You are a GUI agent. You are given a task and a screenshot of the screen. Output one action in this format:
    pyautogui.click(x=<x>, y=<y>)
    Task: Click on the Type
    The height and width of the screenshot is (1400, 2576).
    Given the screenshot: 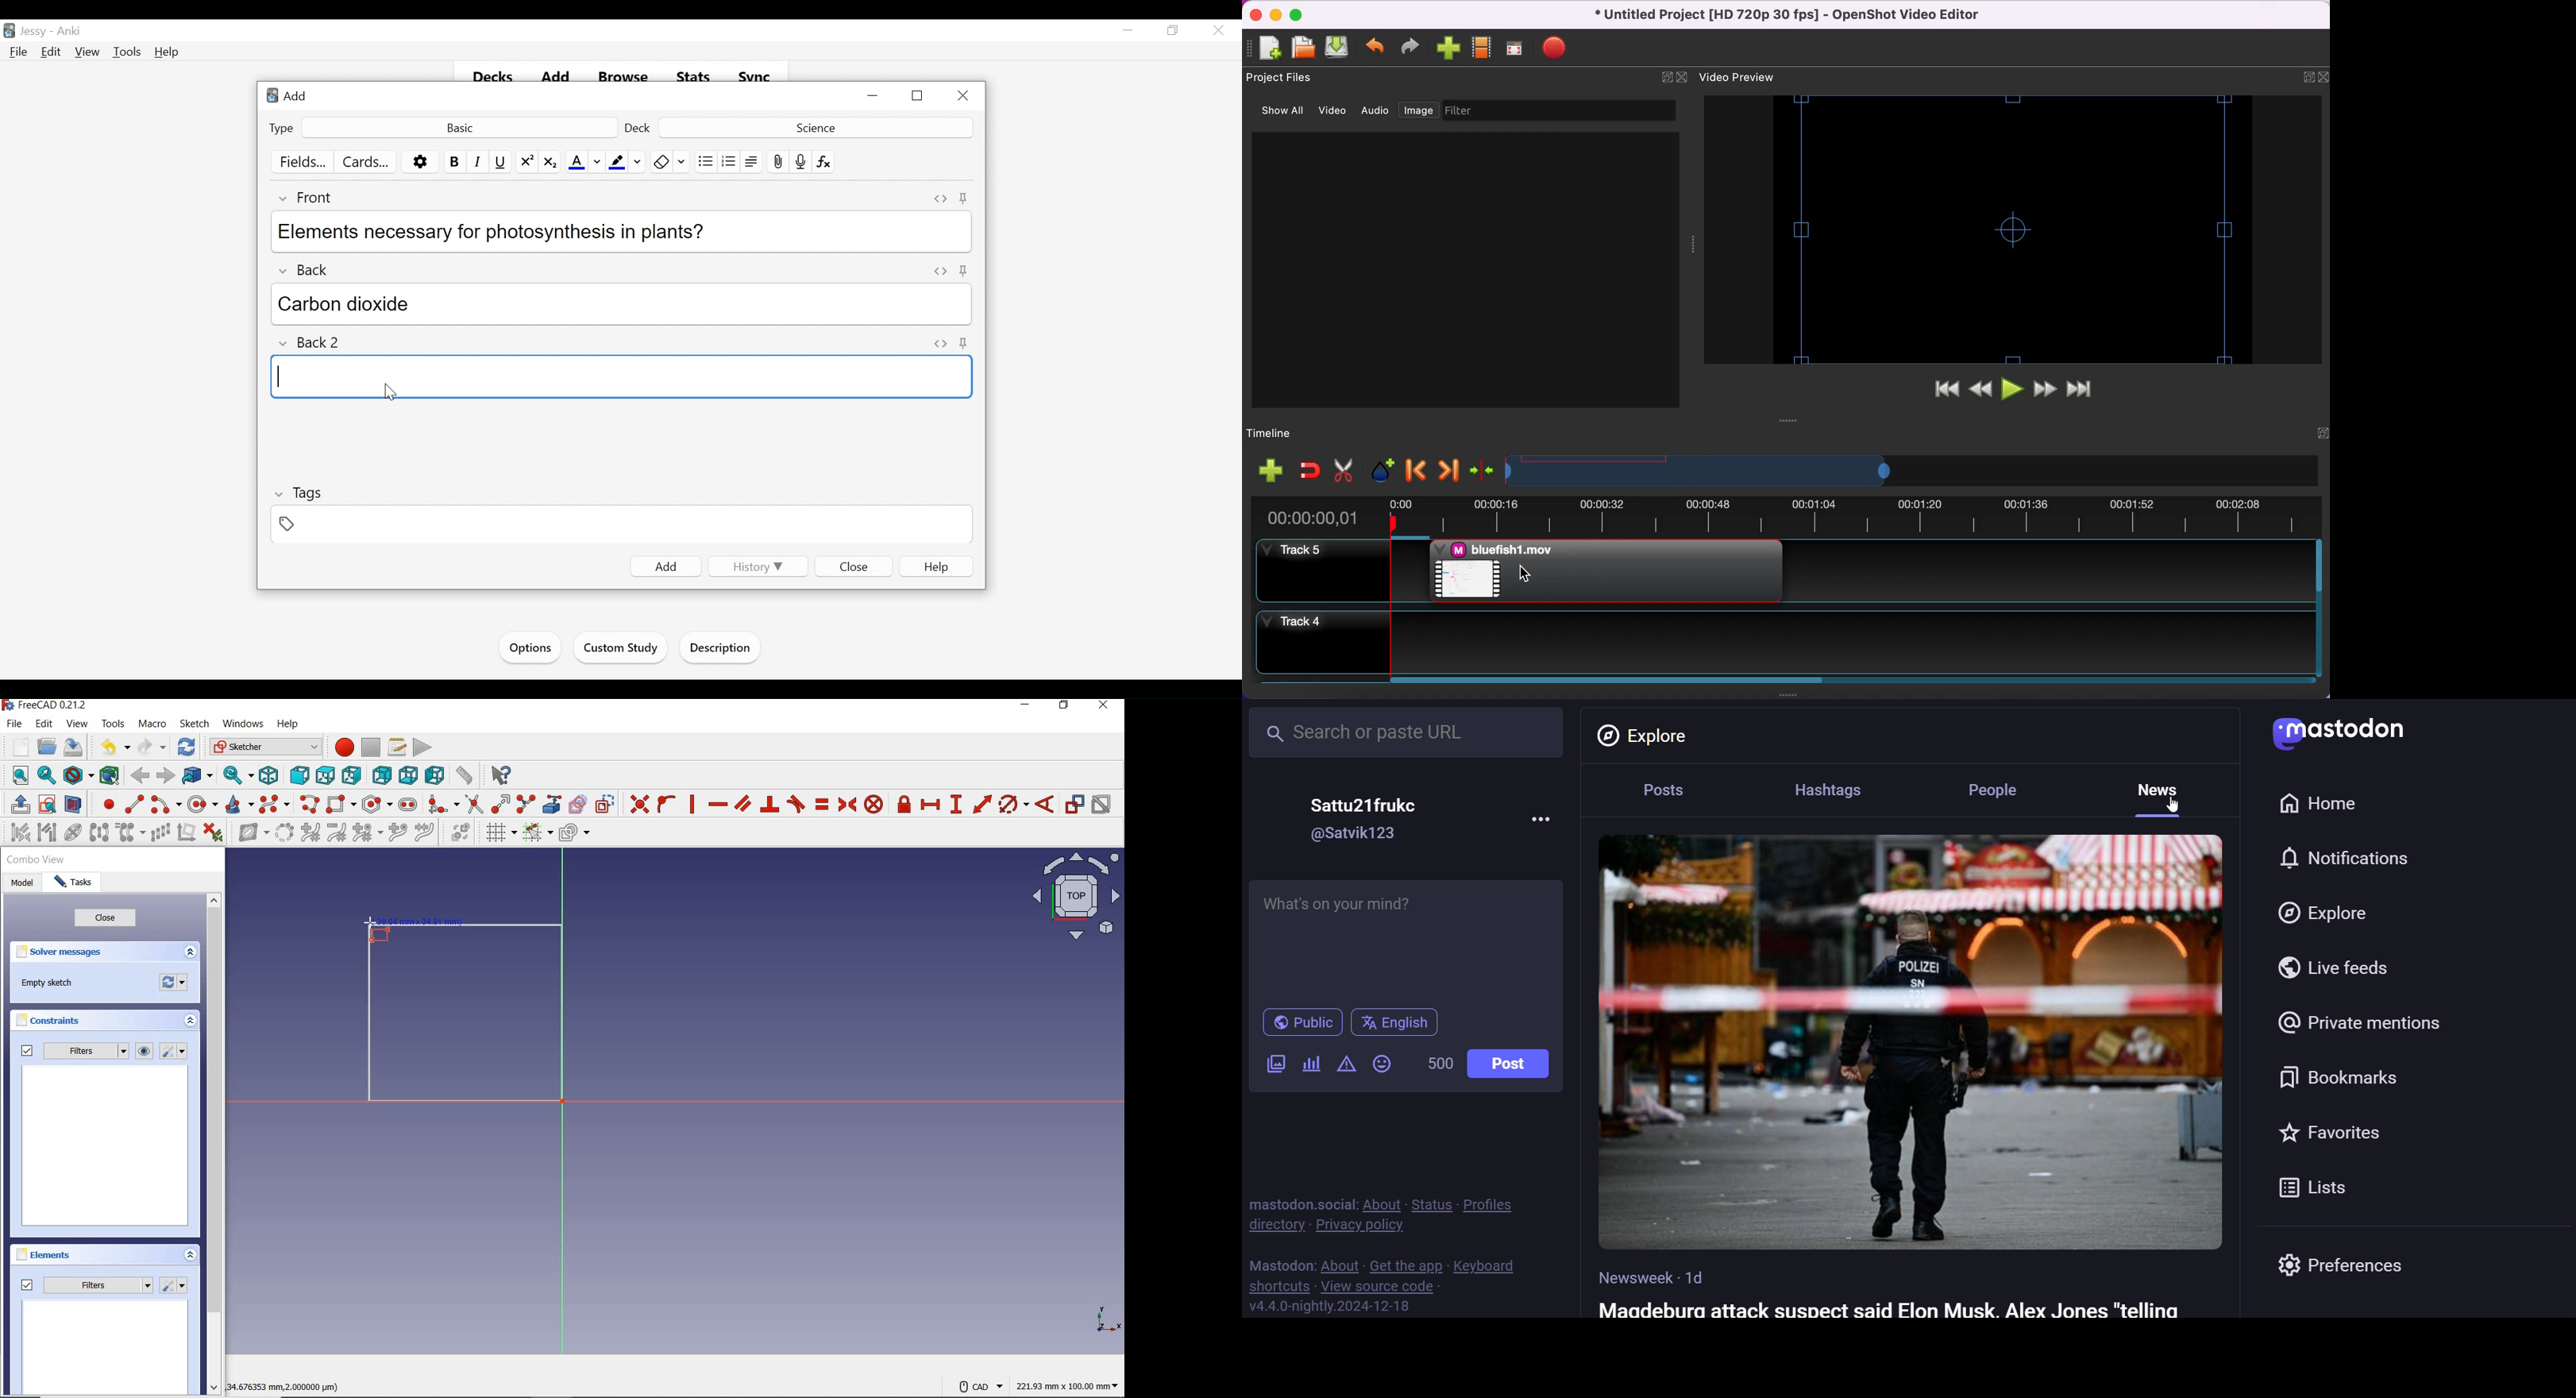 What is the action you would take?
    pyautogui.click(x=282, y=128)
    